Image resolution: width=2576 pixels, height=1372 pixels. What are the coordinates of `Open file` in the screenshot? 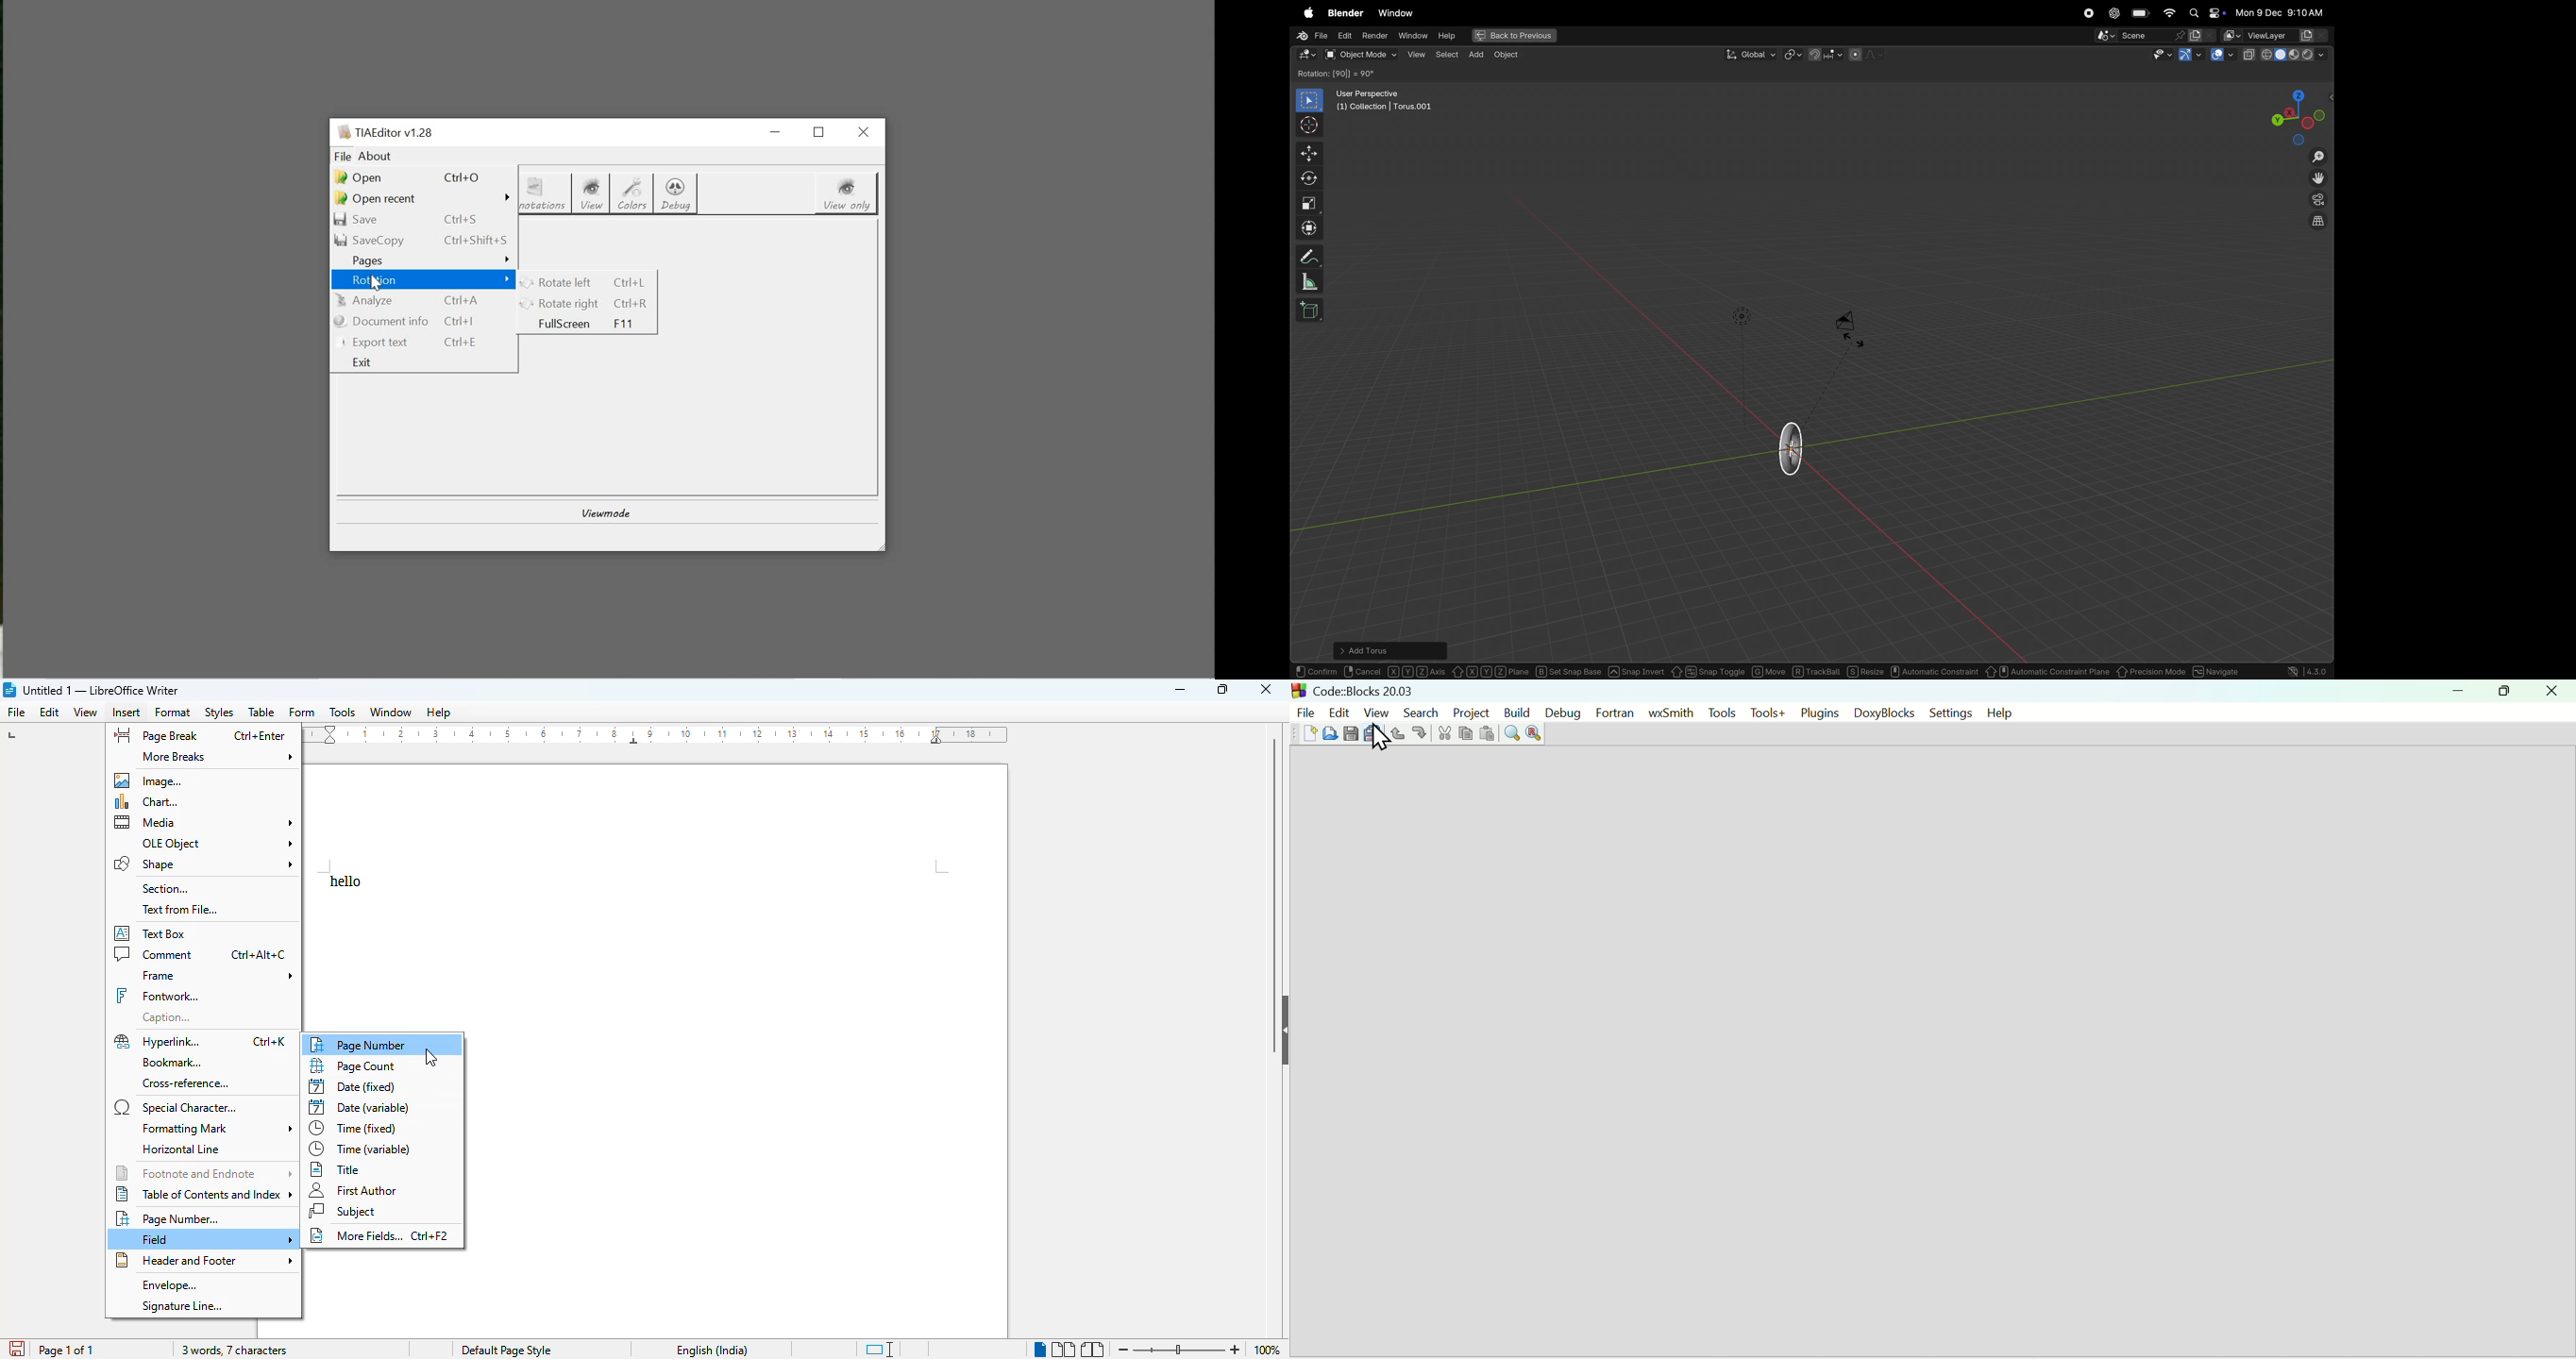 It's located at (1332, 733).